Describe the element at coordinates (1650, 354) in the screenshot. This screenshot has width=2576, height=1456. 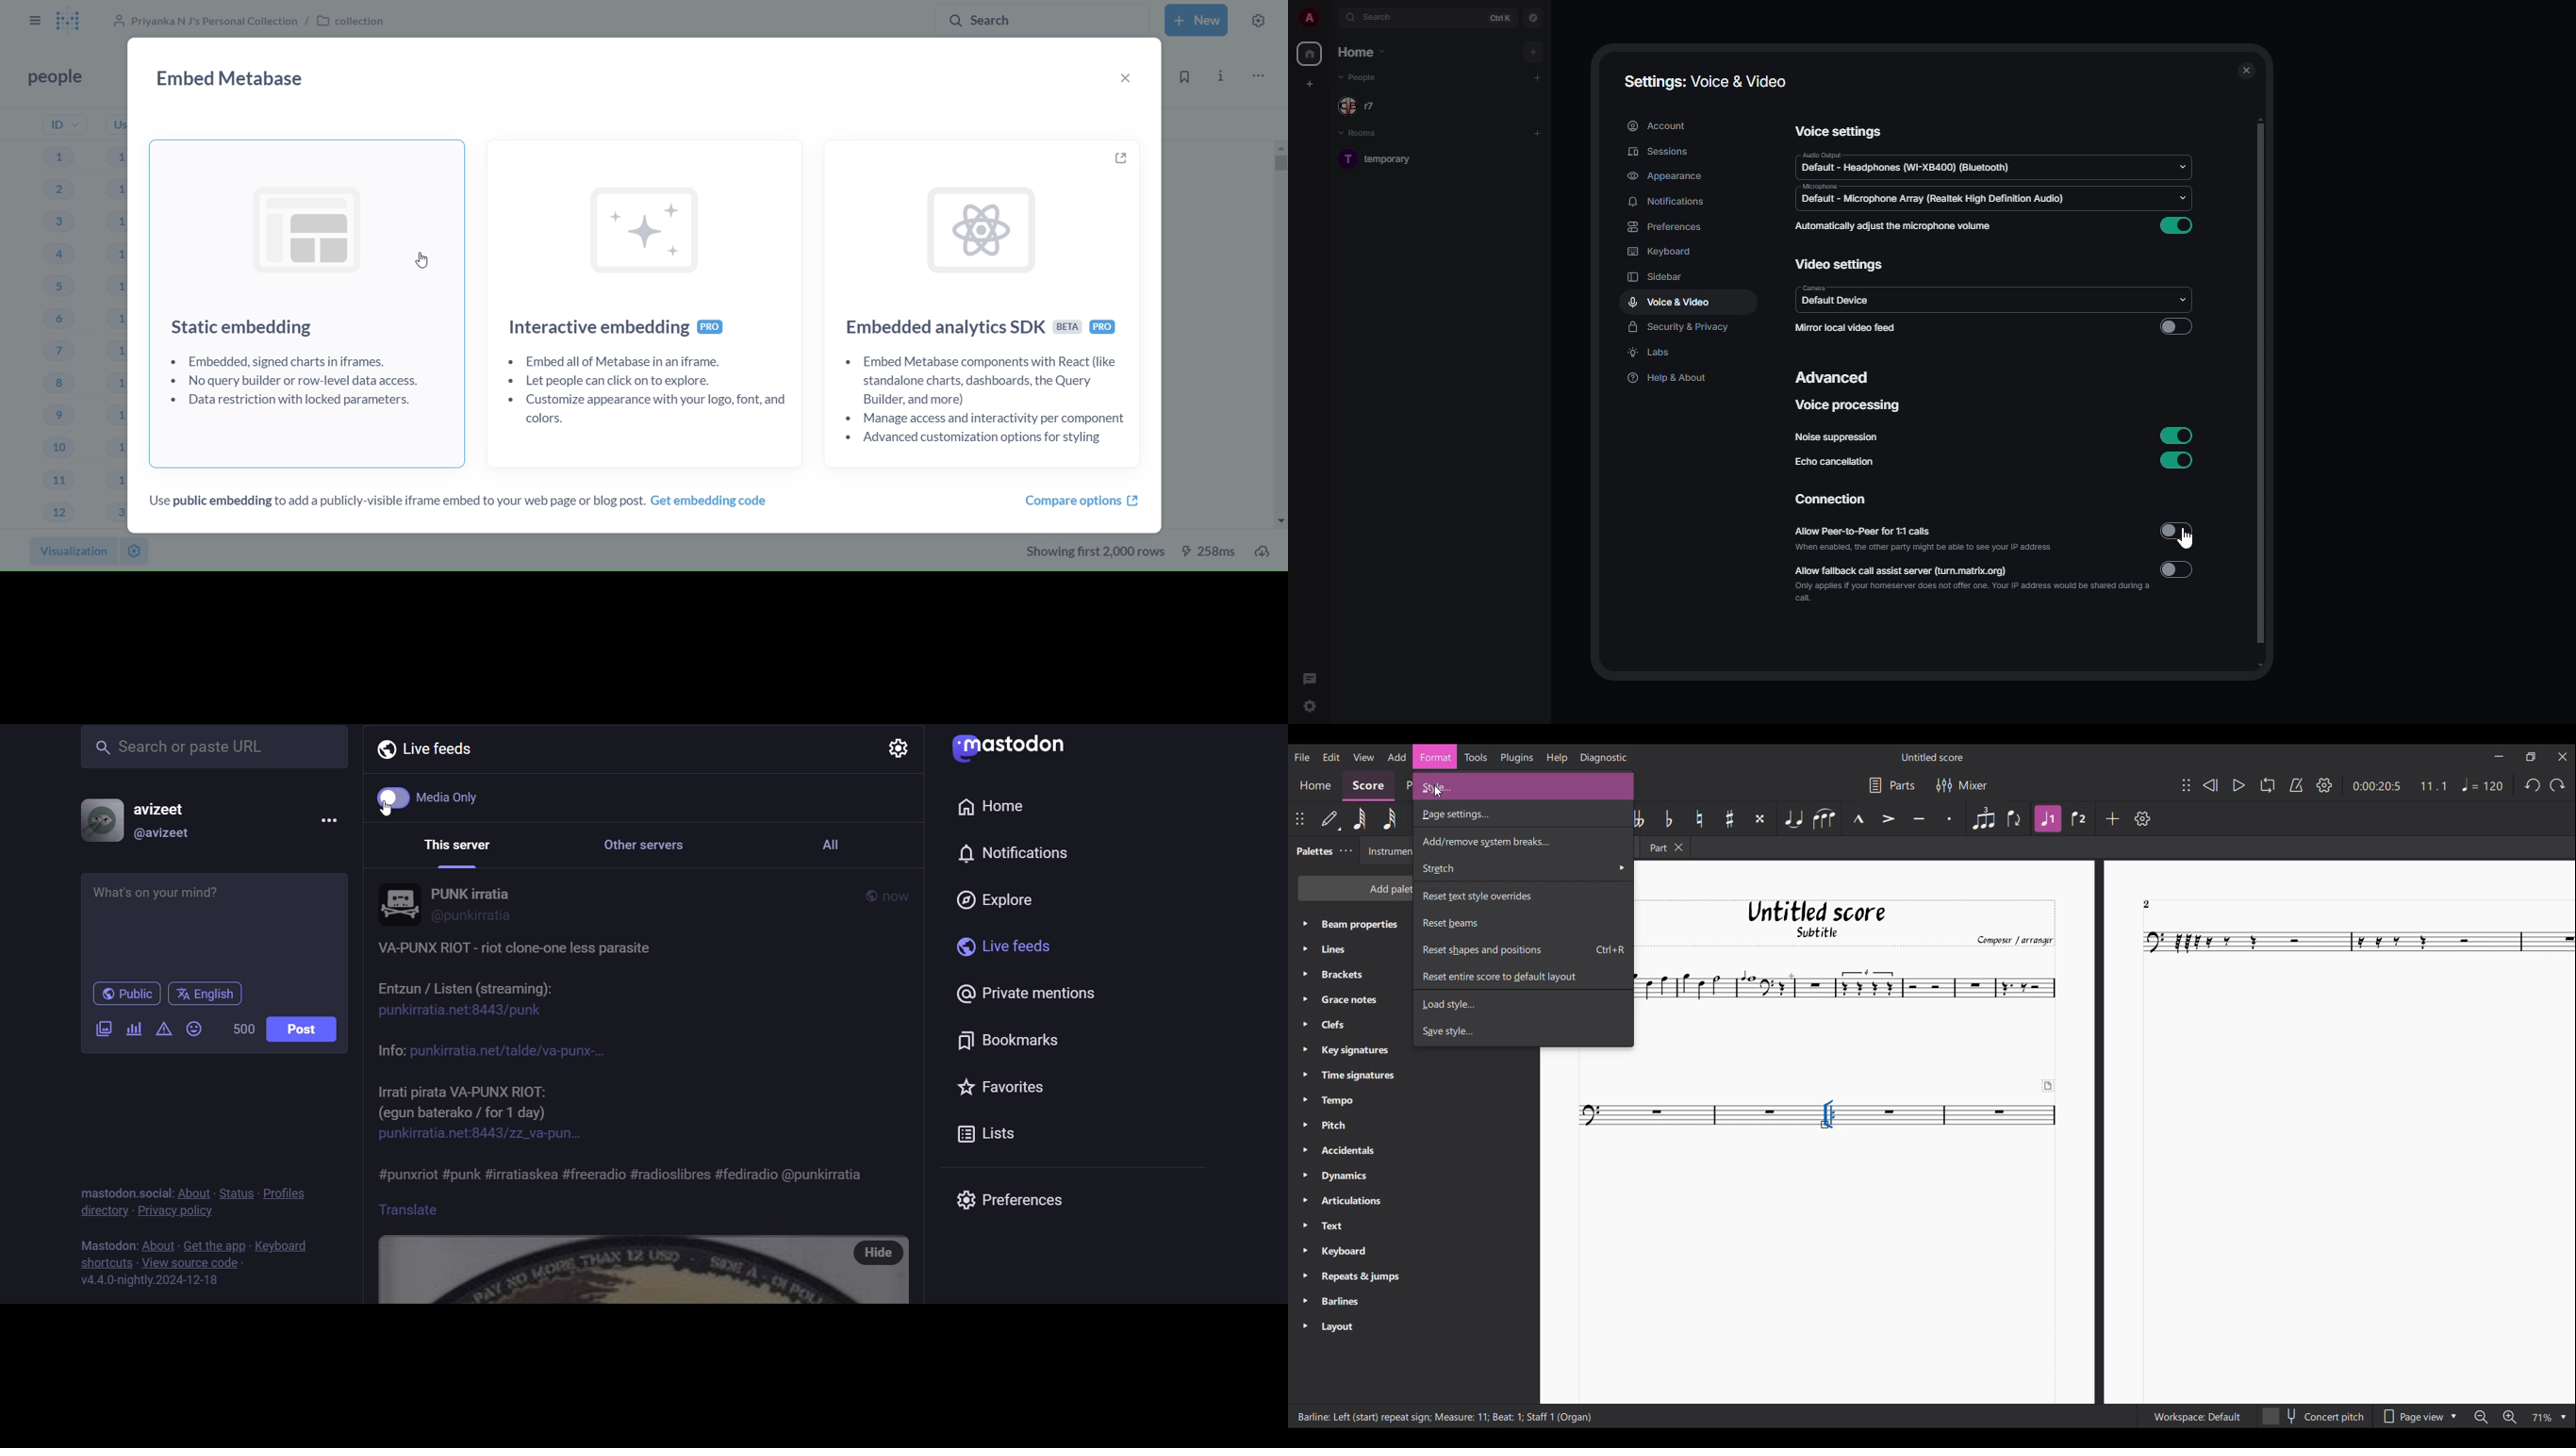
I see `labs` at that location.